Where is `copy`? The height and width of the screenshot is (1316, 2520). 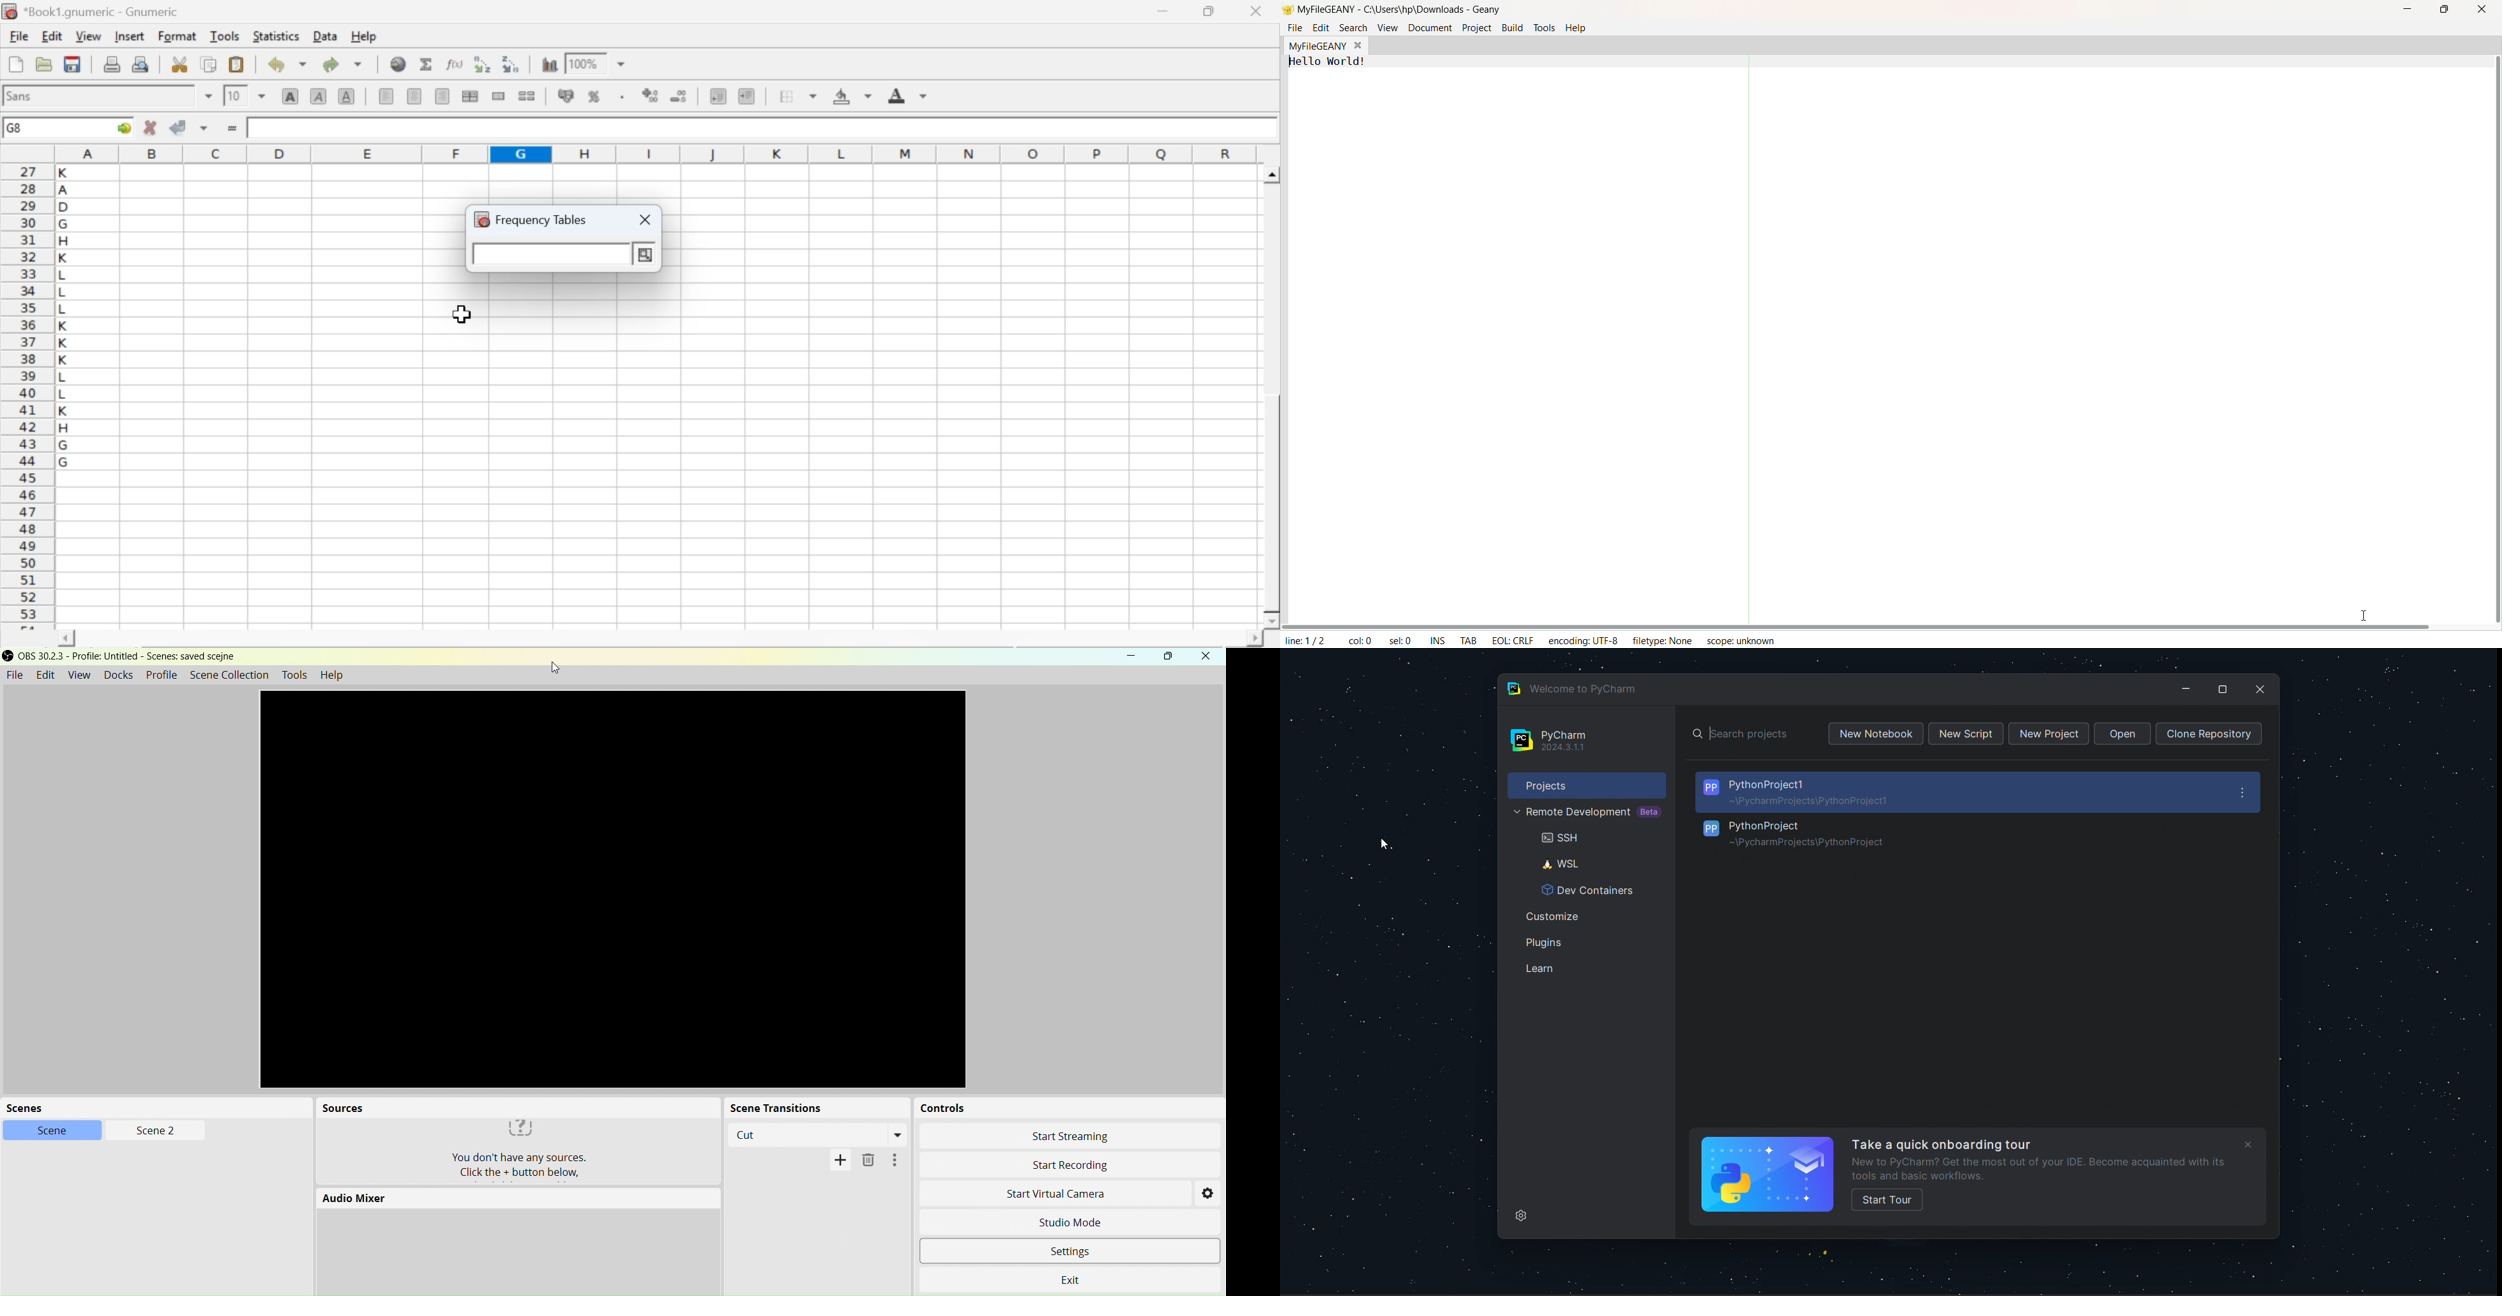 copy is located at coordinates (210, 64).